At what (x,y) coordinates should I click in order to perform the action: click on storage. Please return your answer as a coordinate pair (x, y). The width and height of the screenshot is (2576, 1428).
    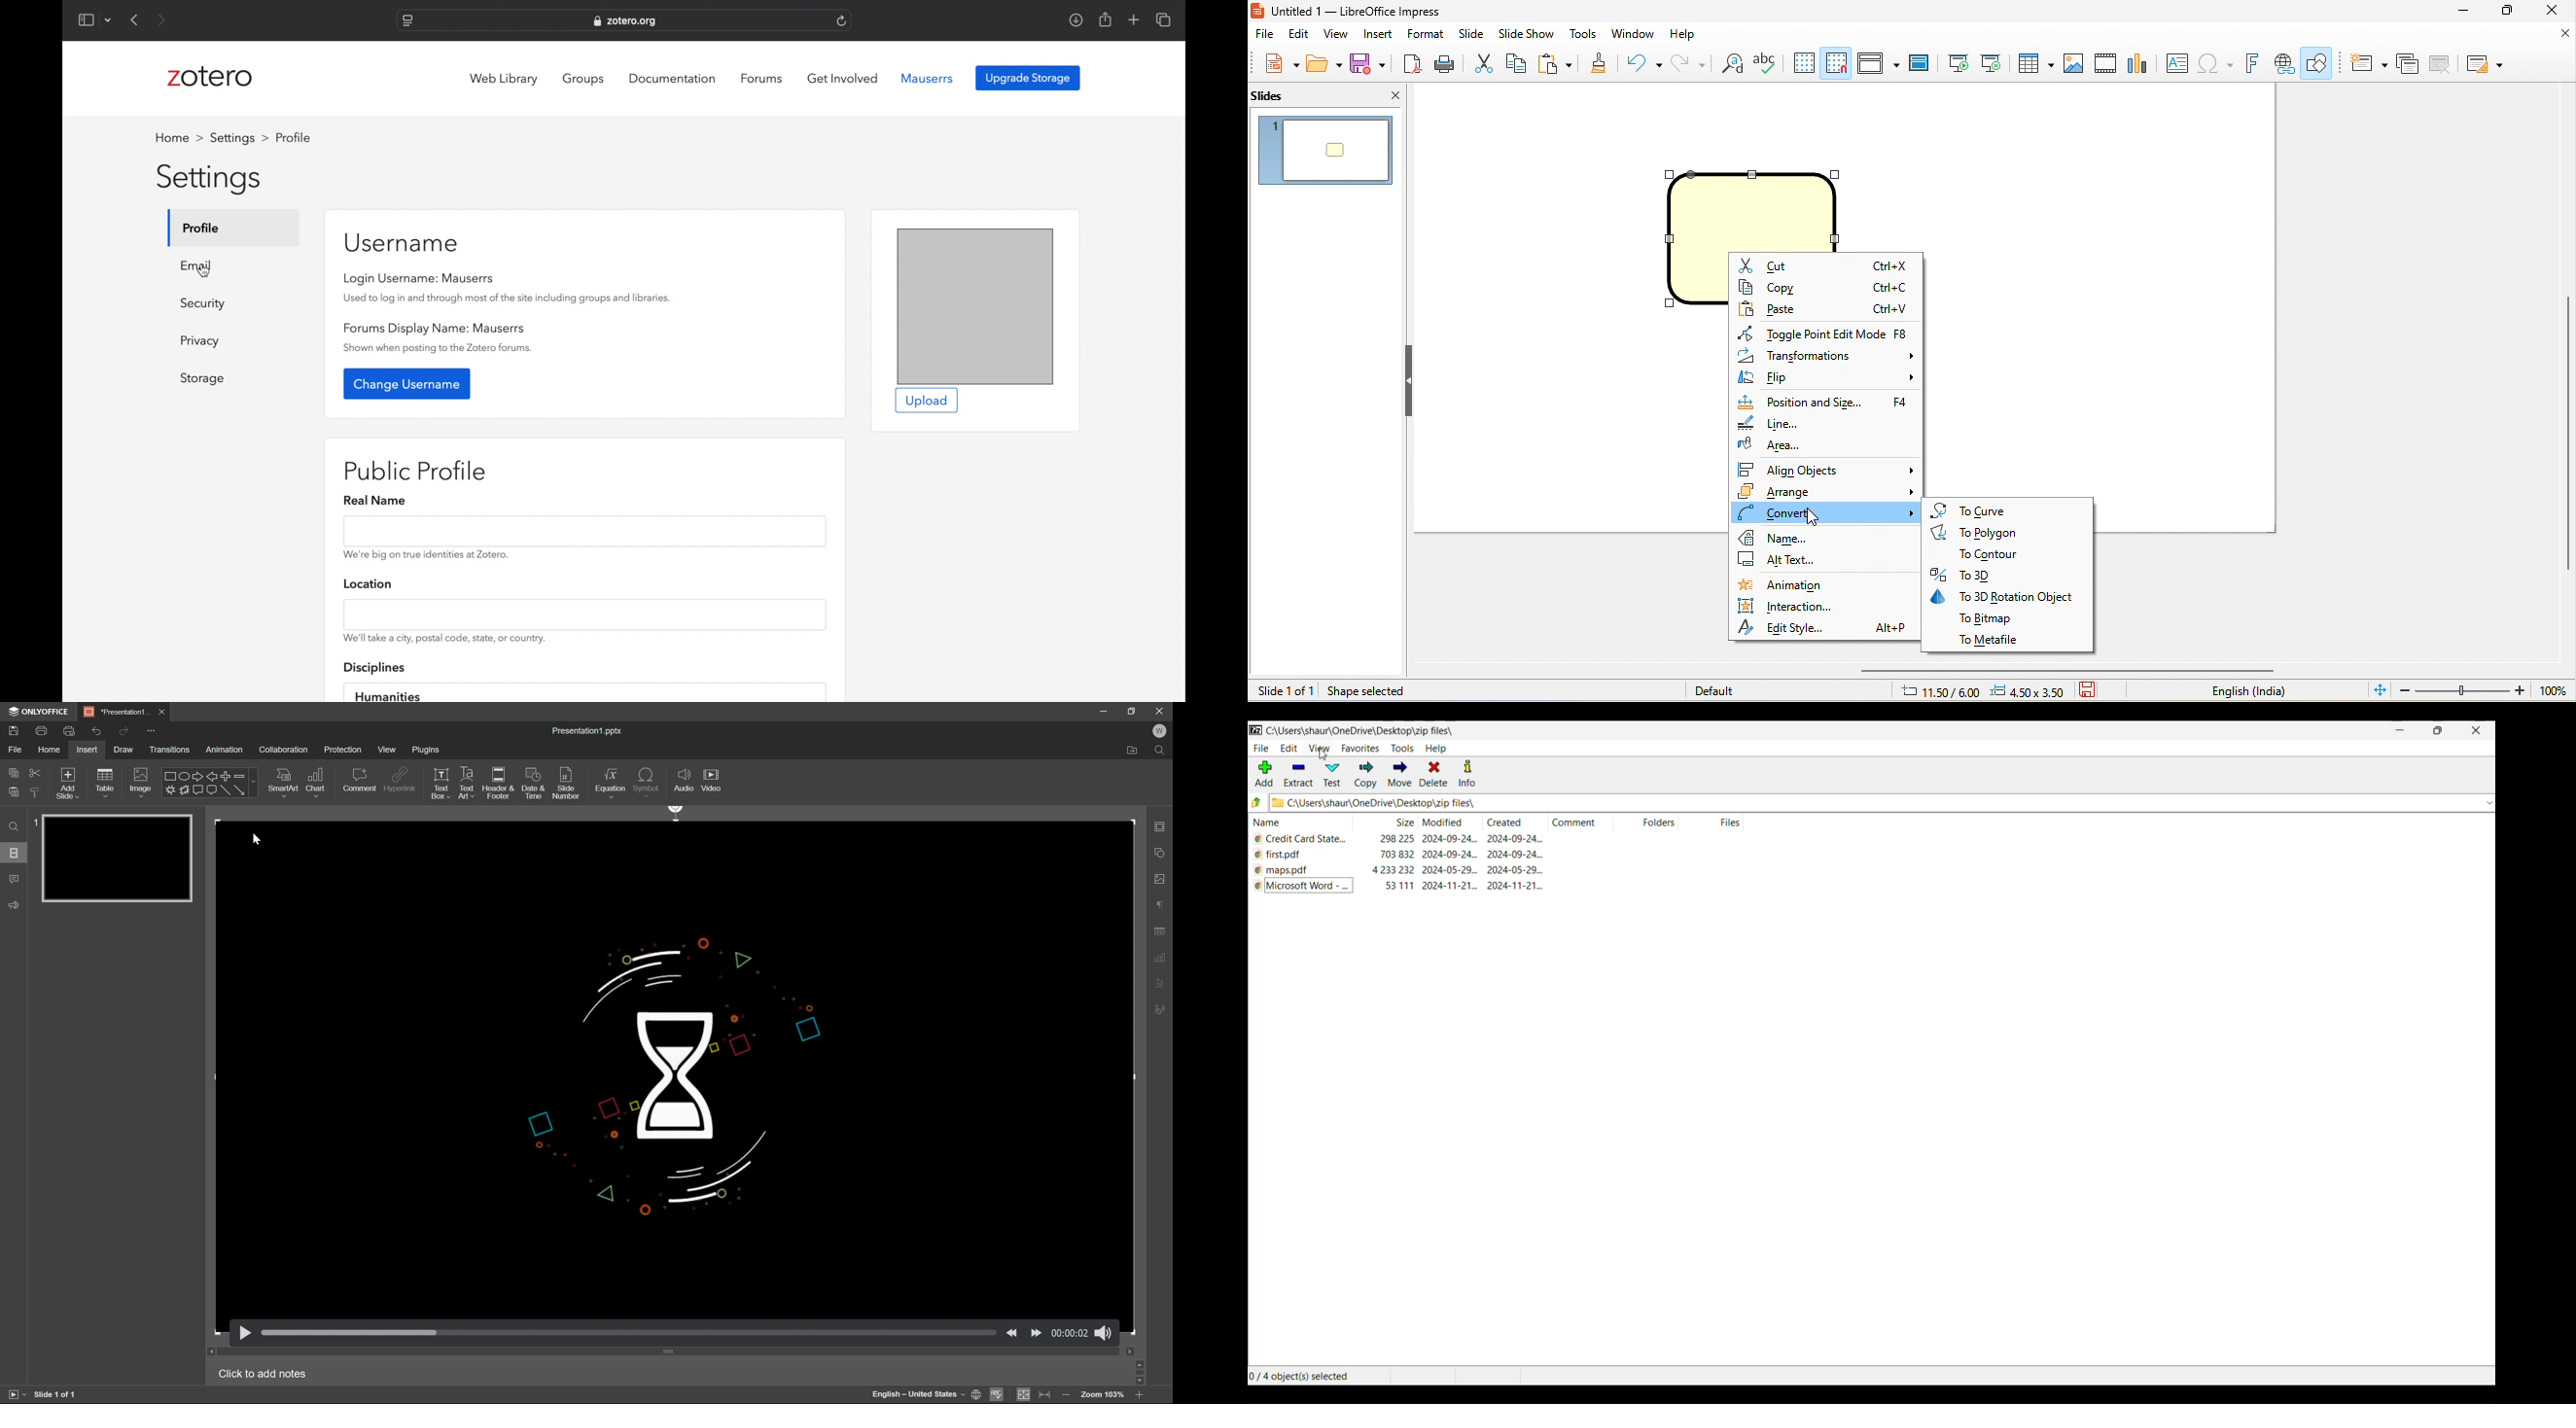
    Looking at the image, I should click on (203, 379).